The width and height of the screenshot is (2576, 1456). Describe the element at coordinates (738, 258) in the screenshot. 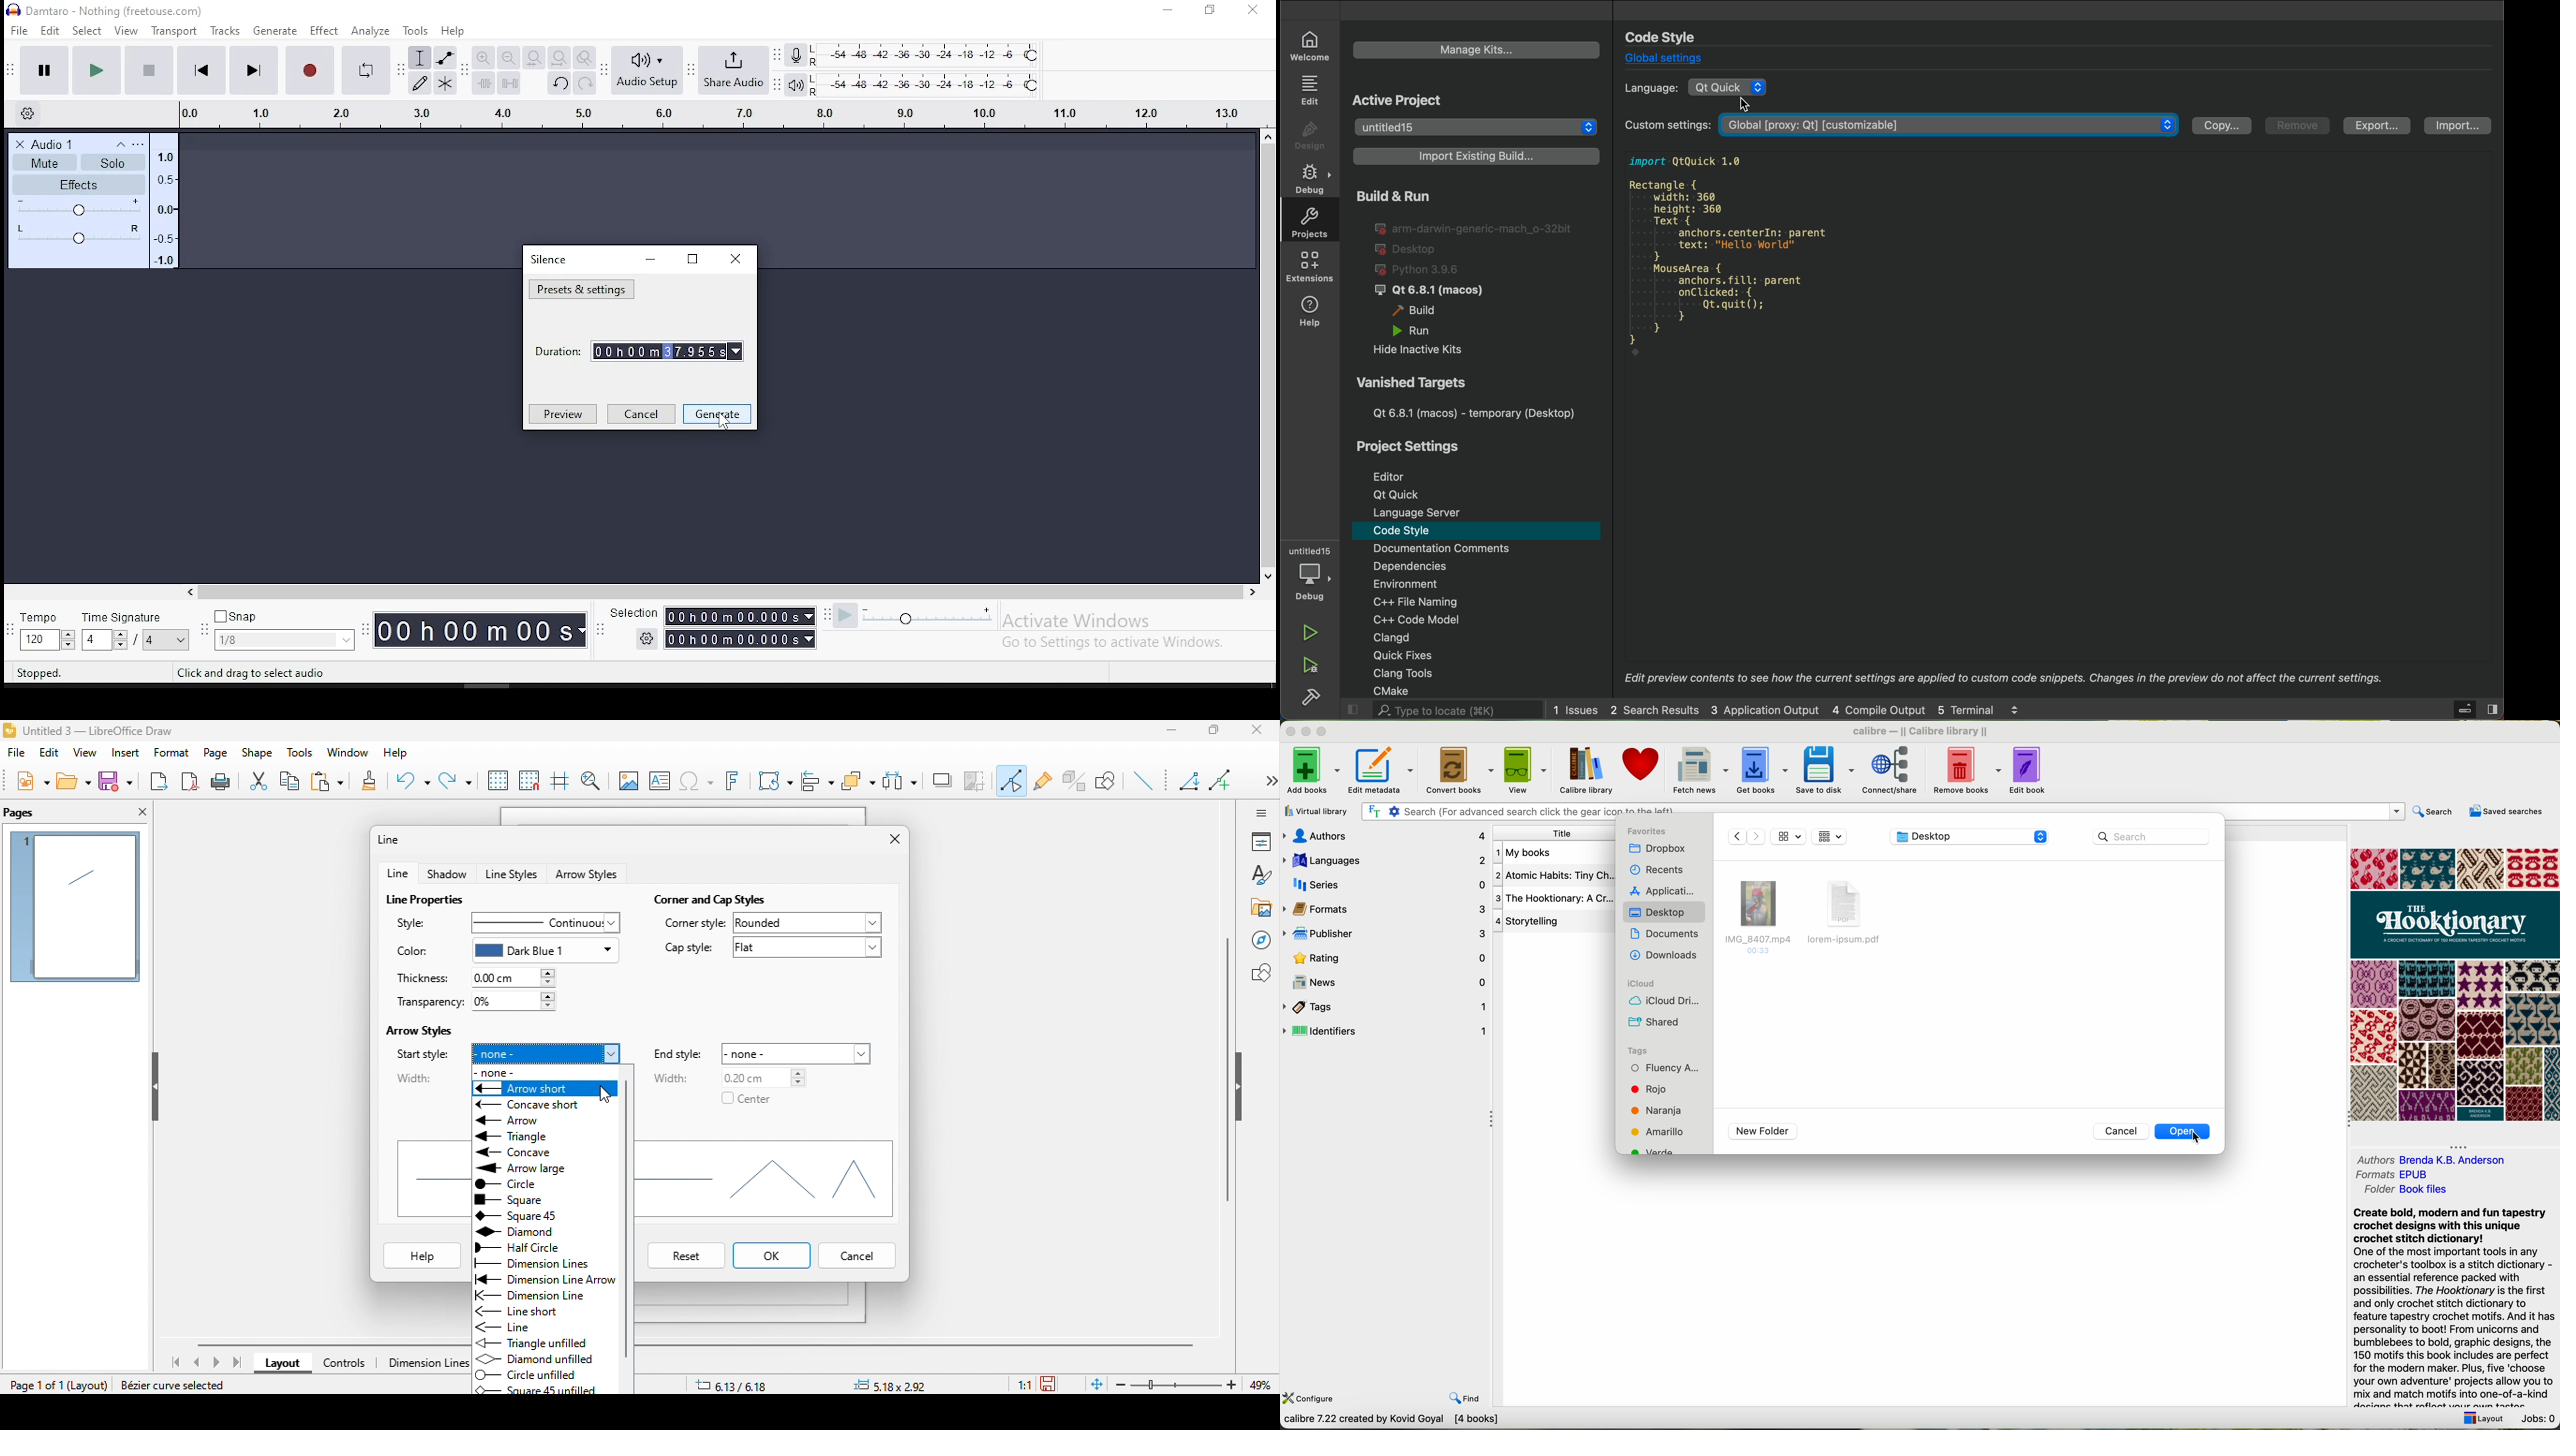

I see `close window` at that location.